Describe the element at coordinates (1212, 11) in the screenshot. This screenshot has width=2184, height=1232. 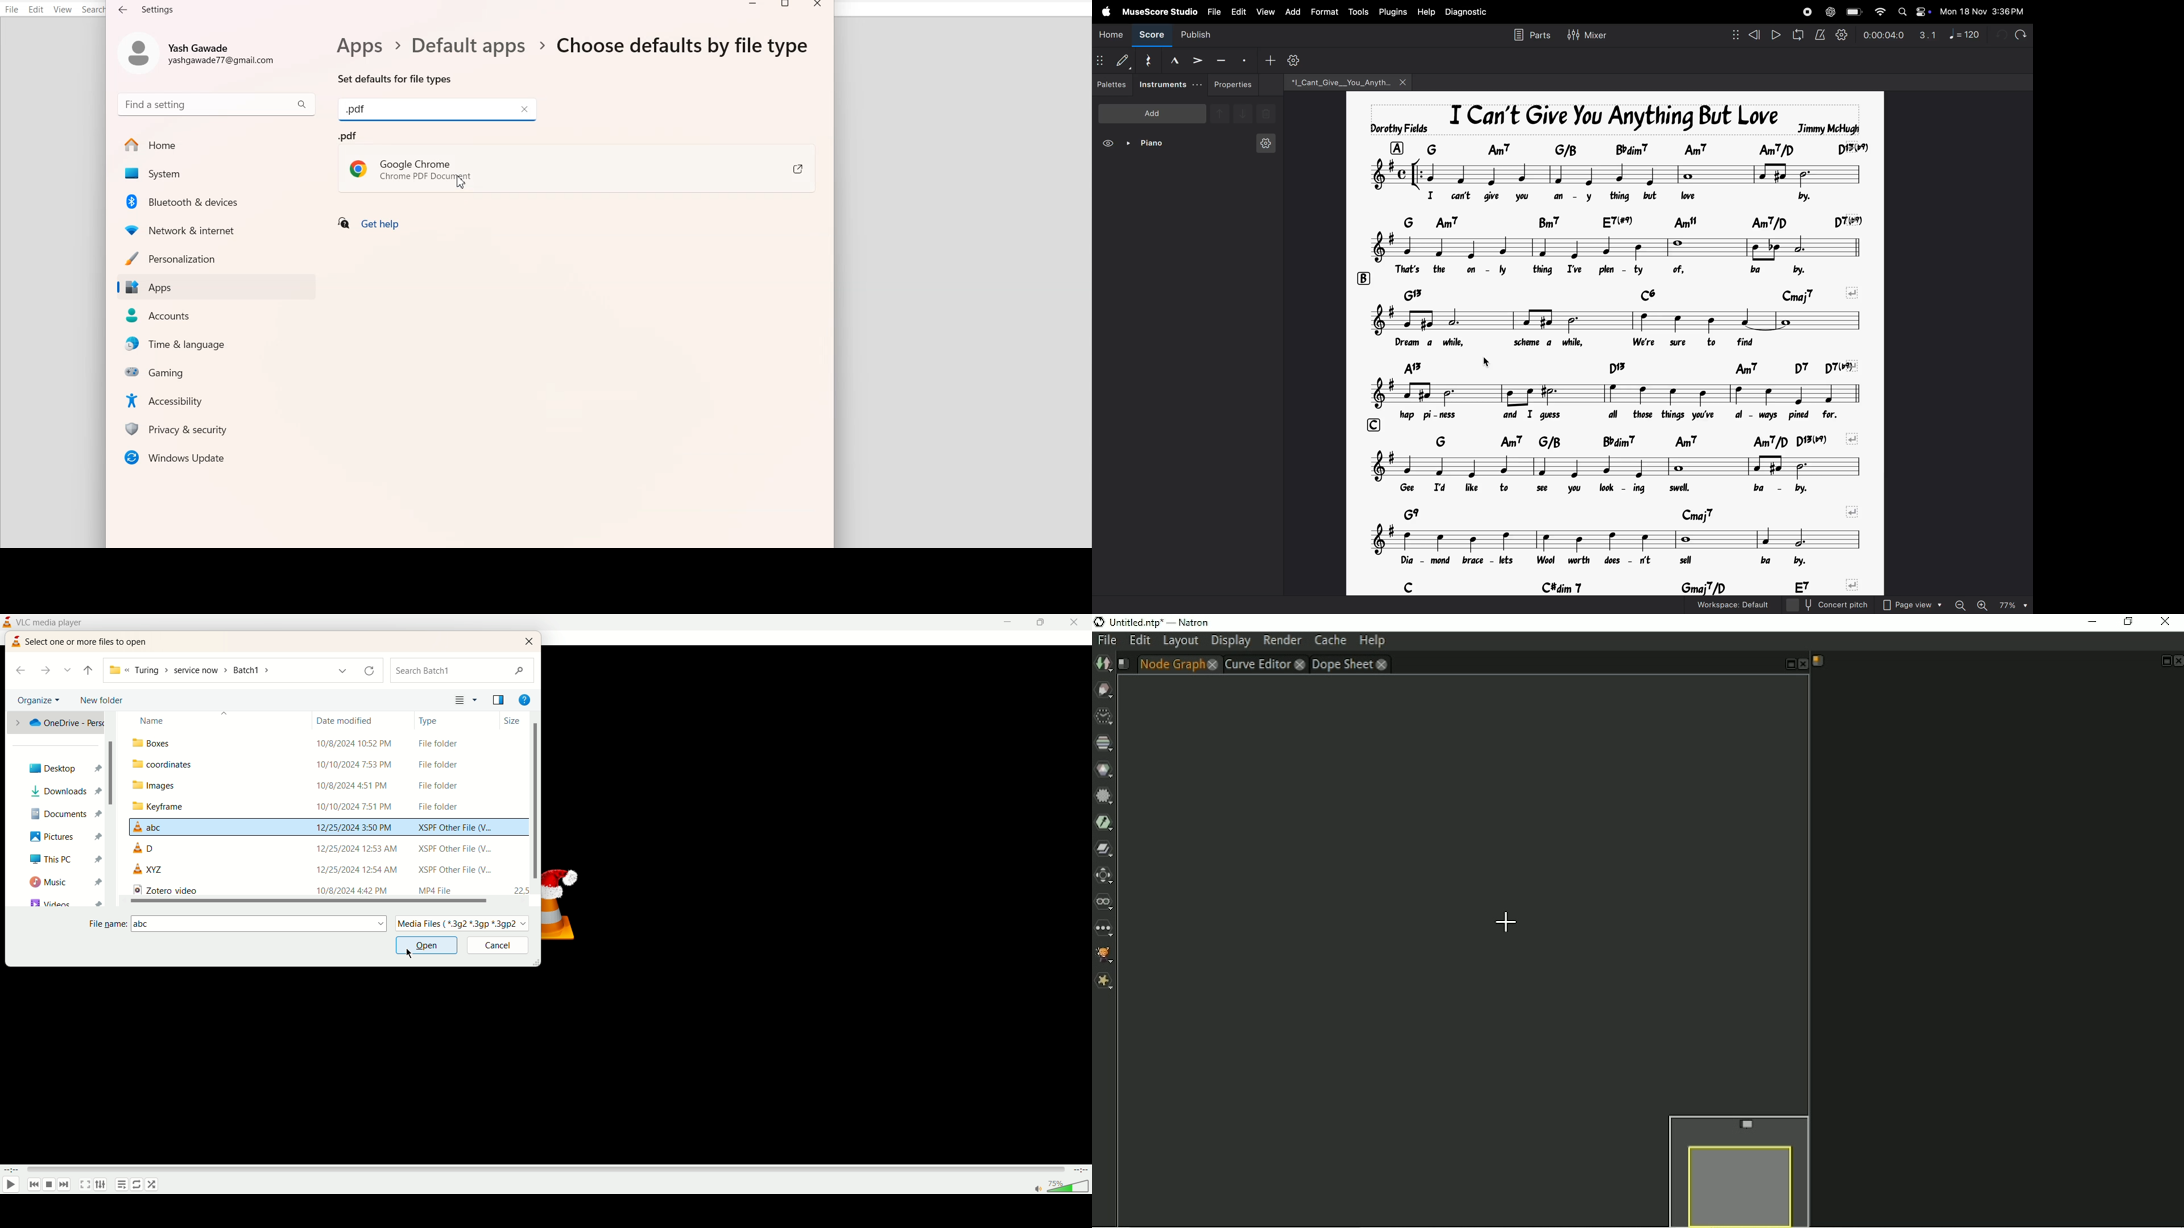
I see `file` at that location.